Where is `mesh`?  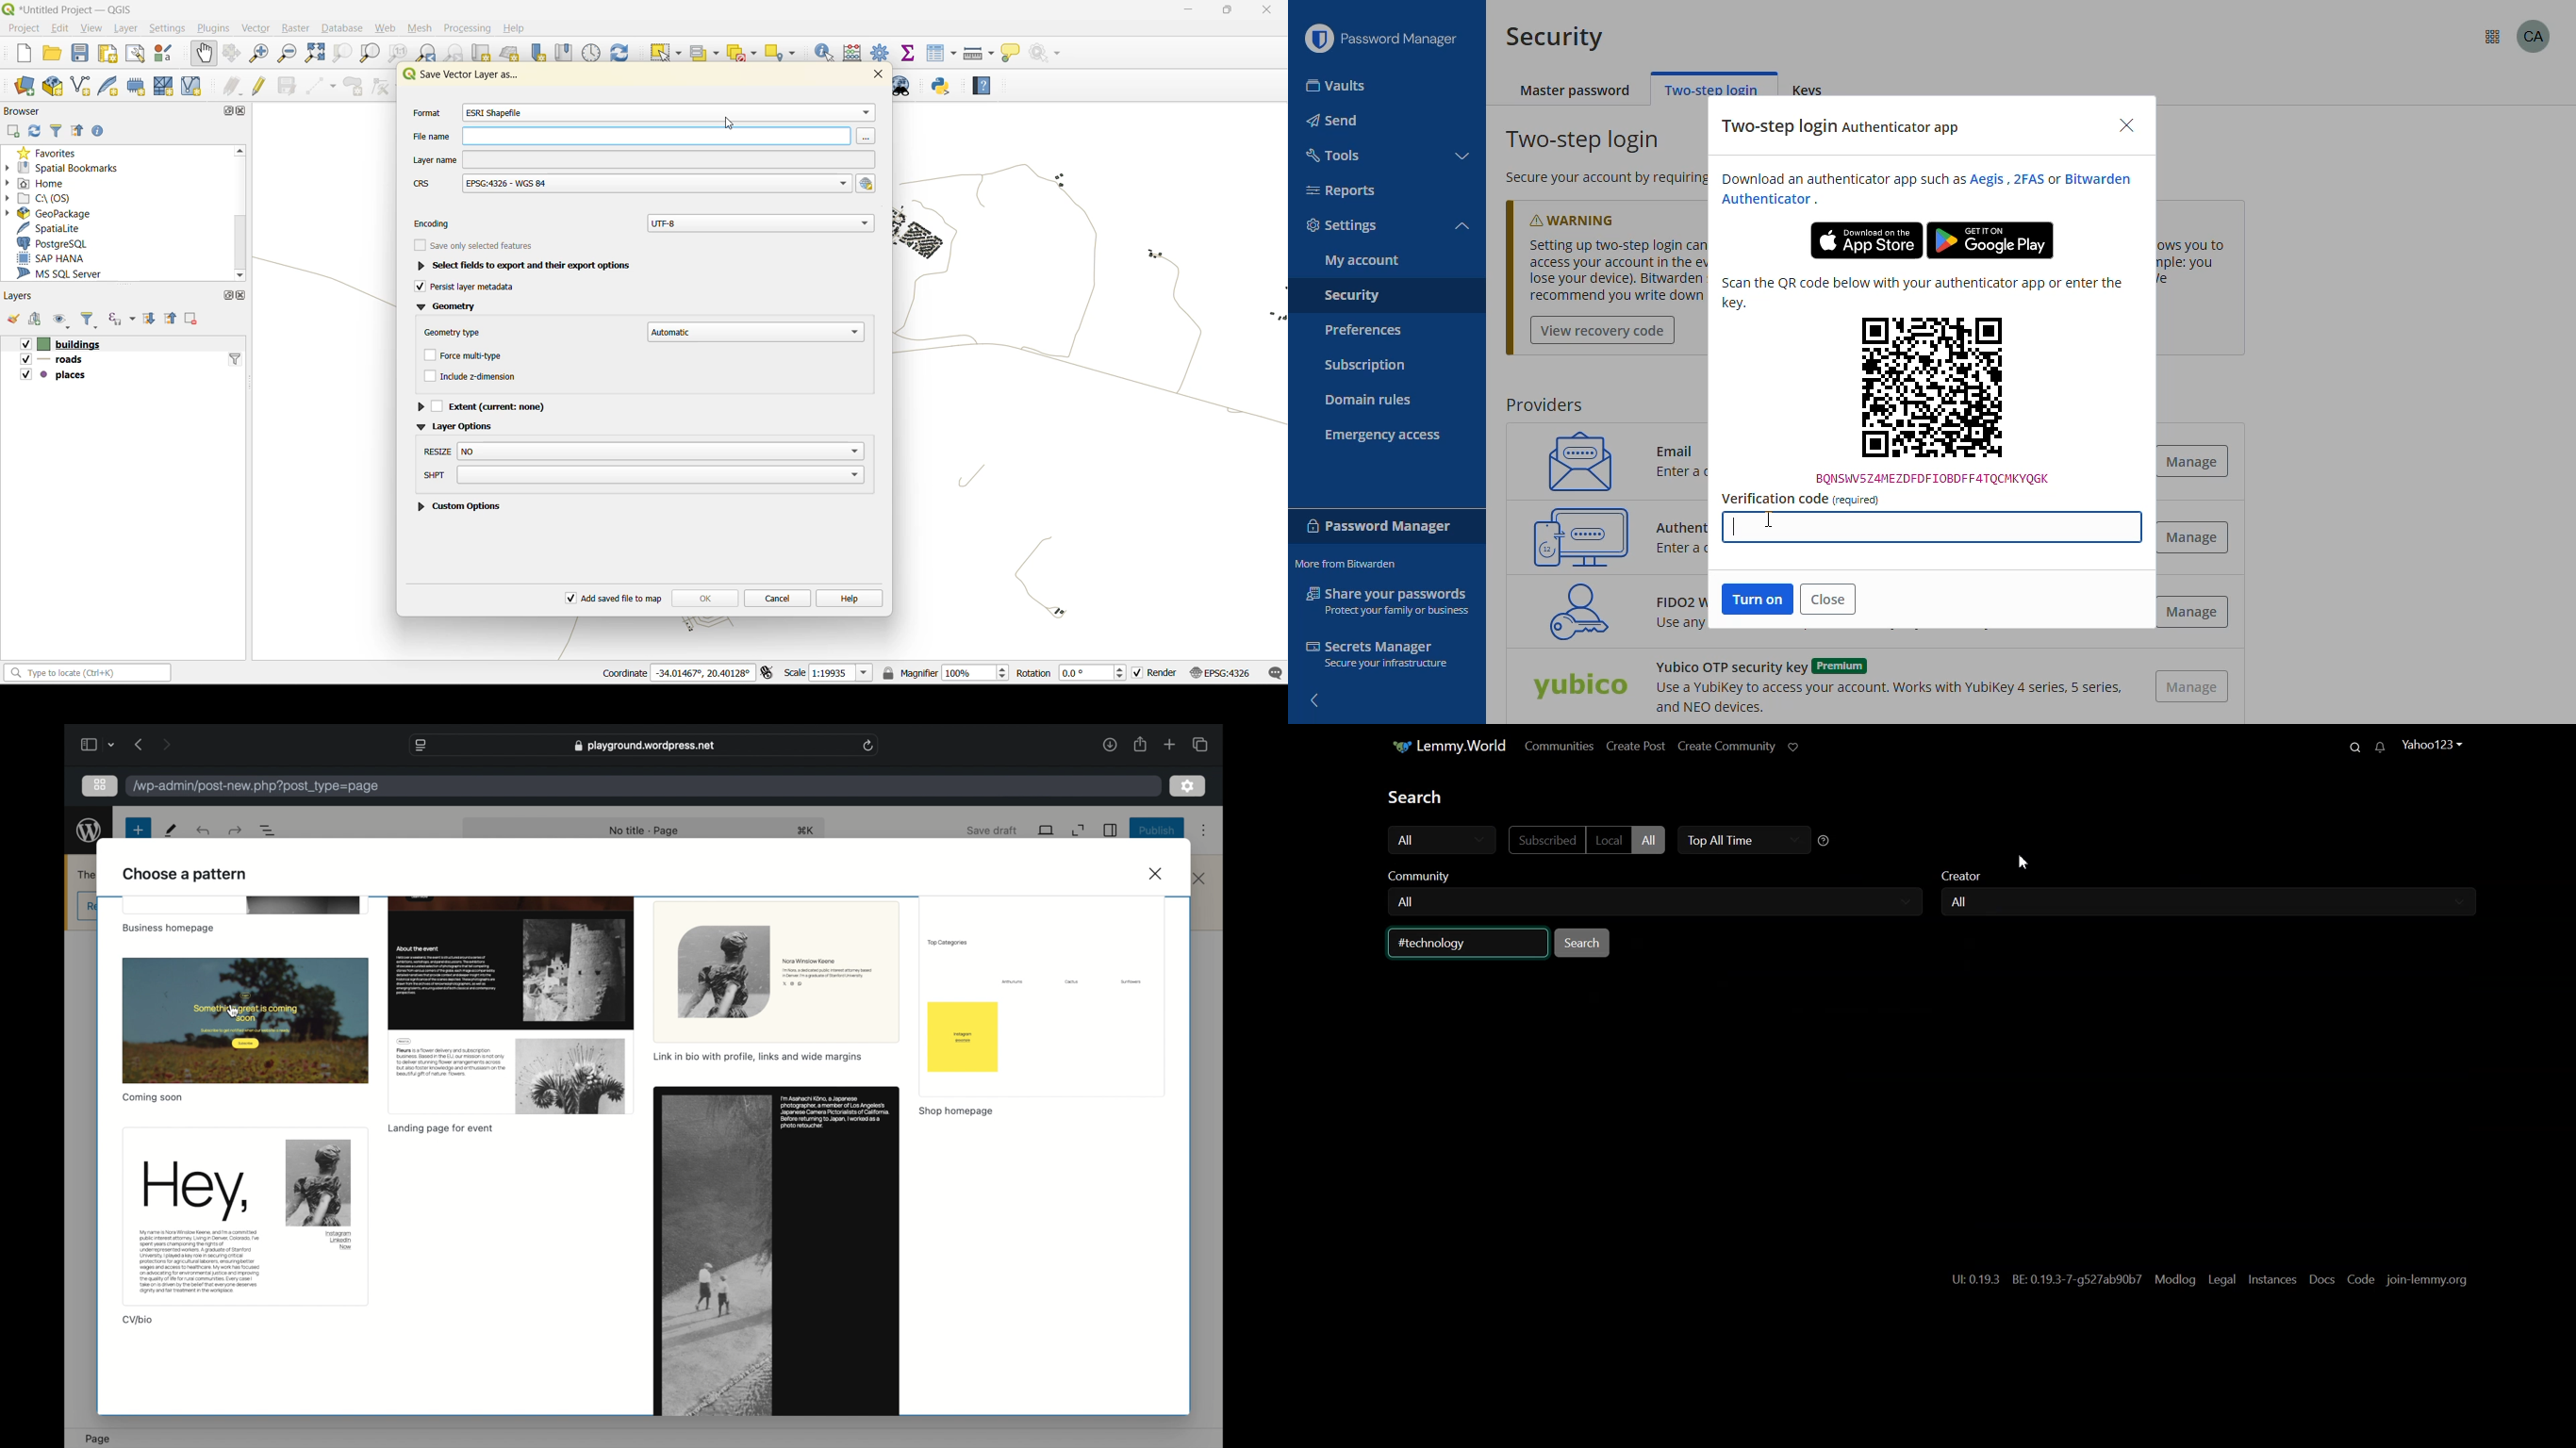
mesh is located at coordinates (420, 28).